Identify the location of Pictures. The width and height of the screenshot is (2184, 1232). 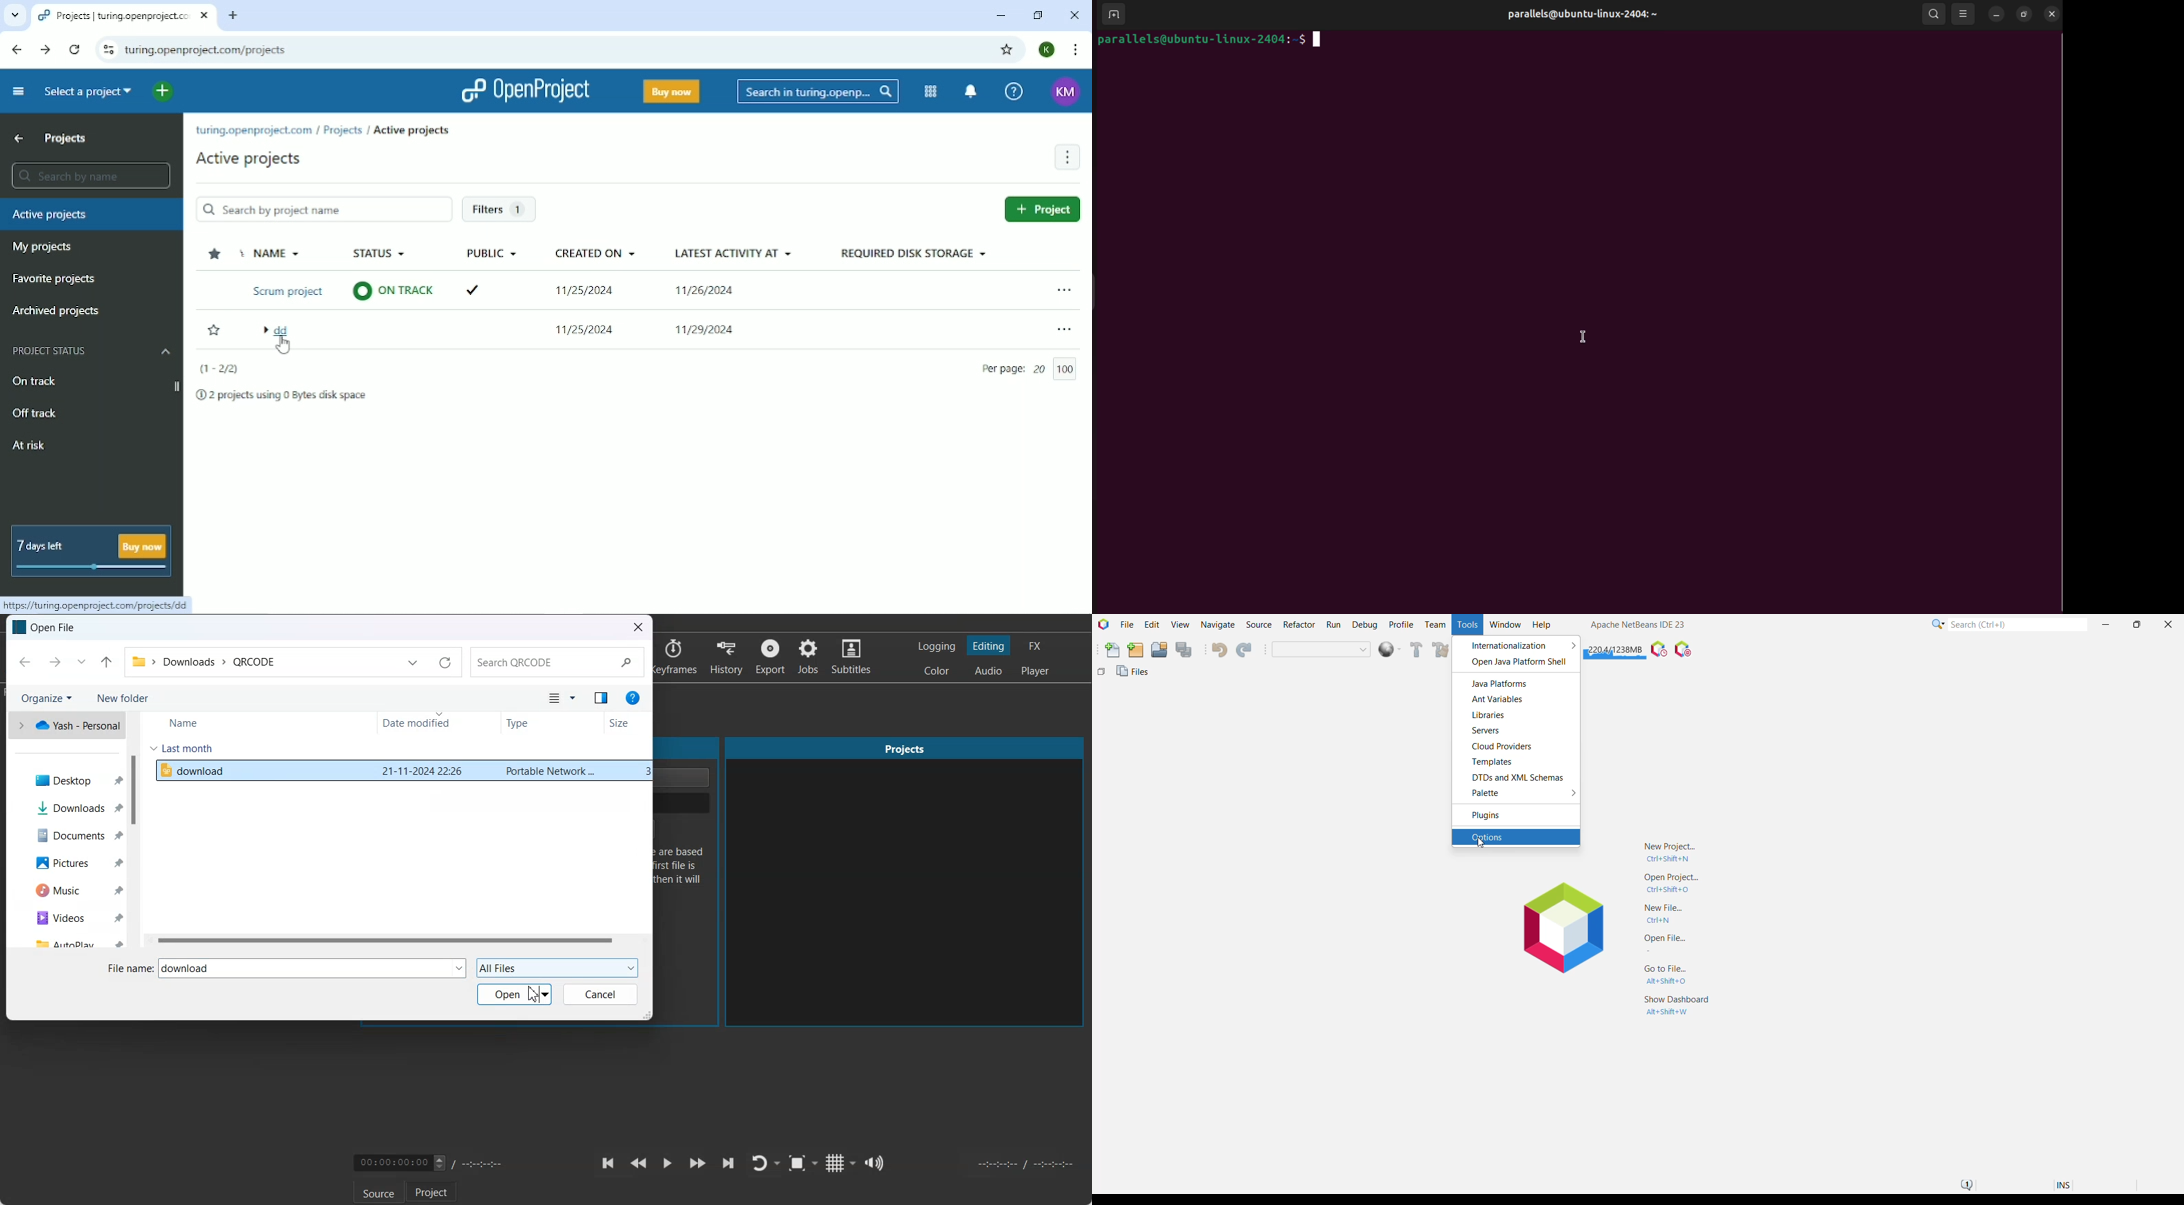
(66, 863).